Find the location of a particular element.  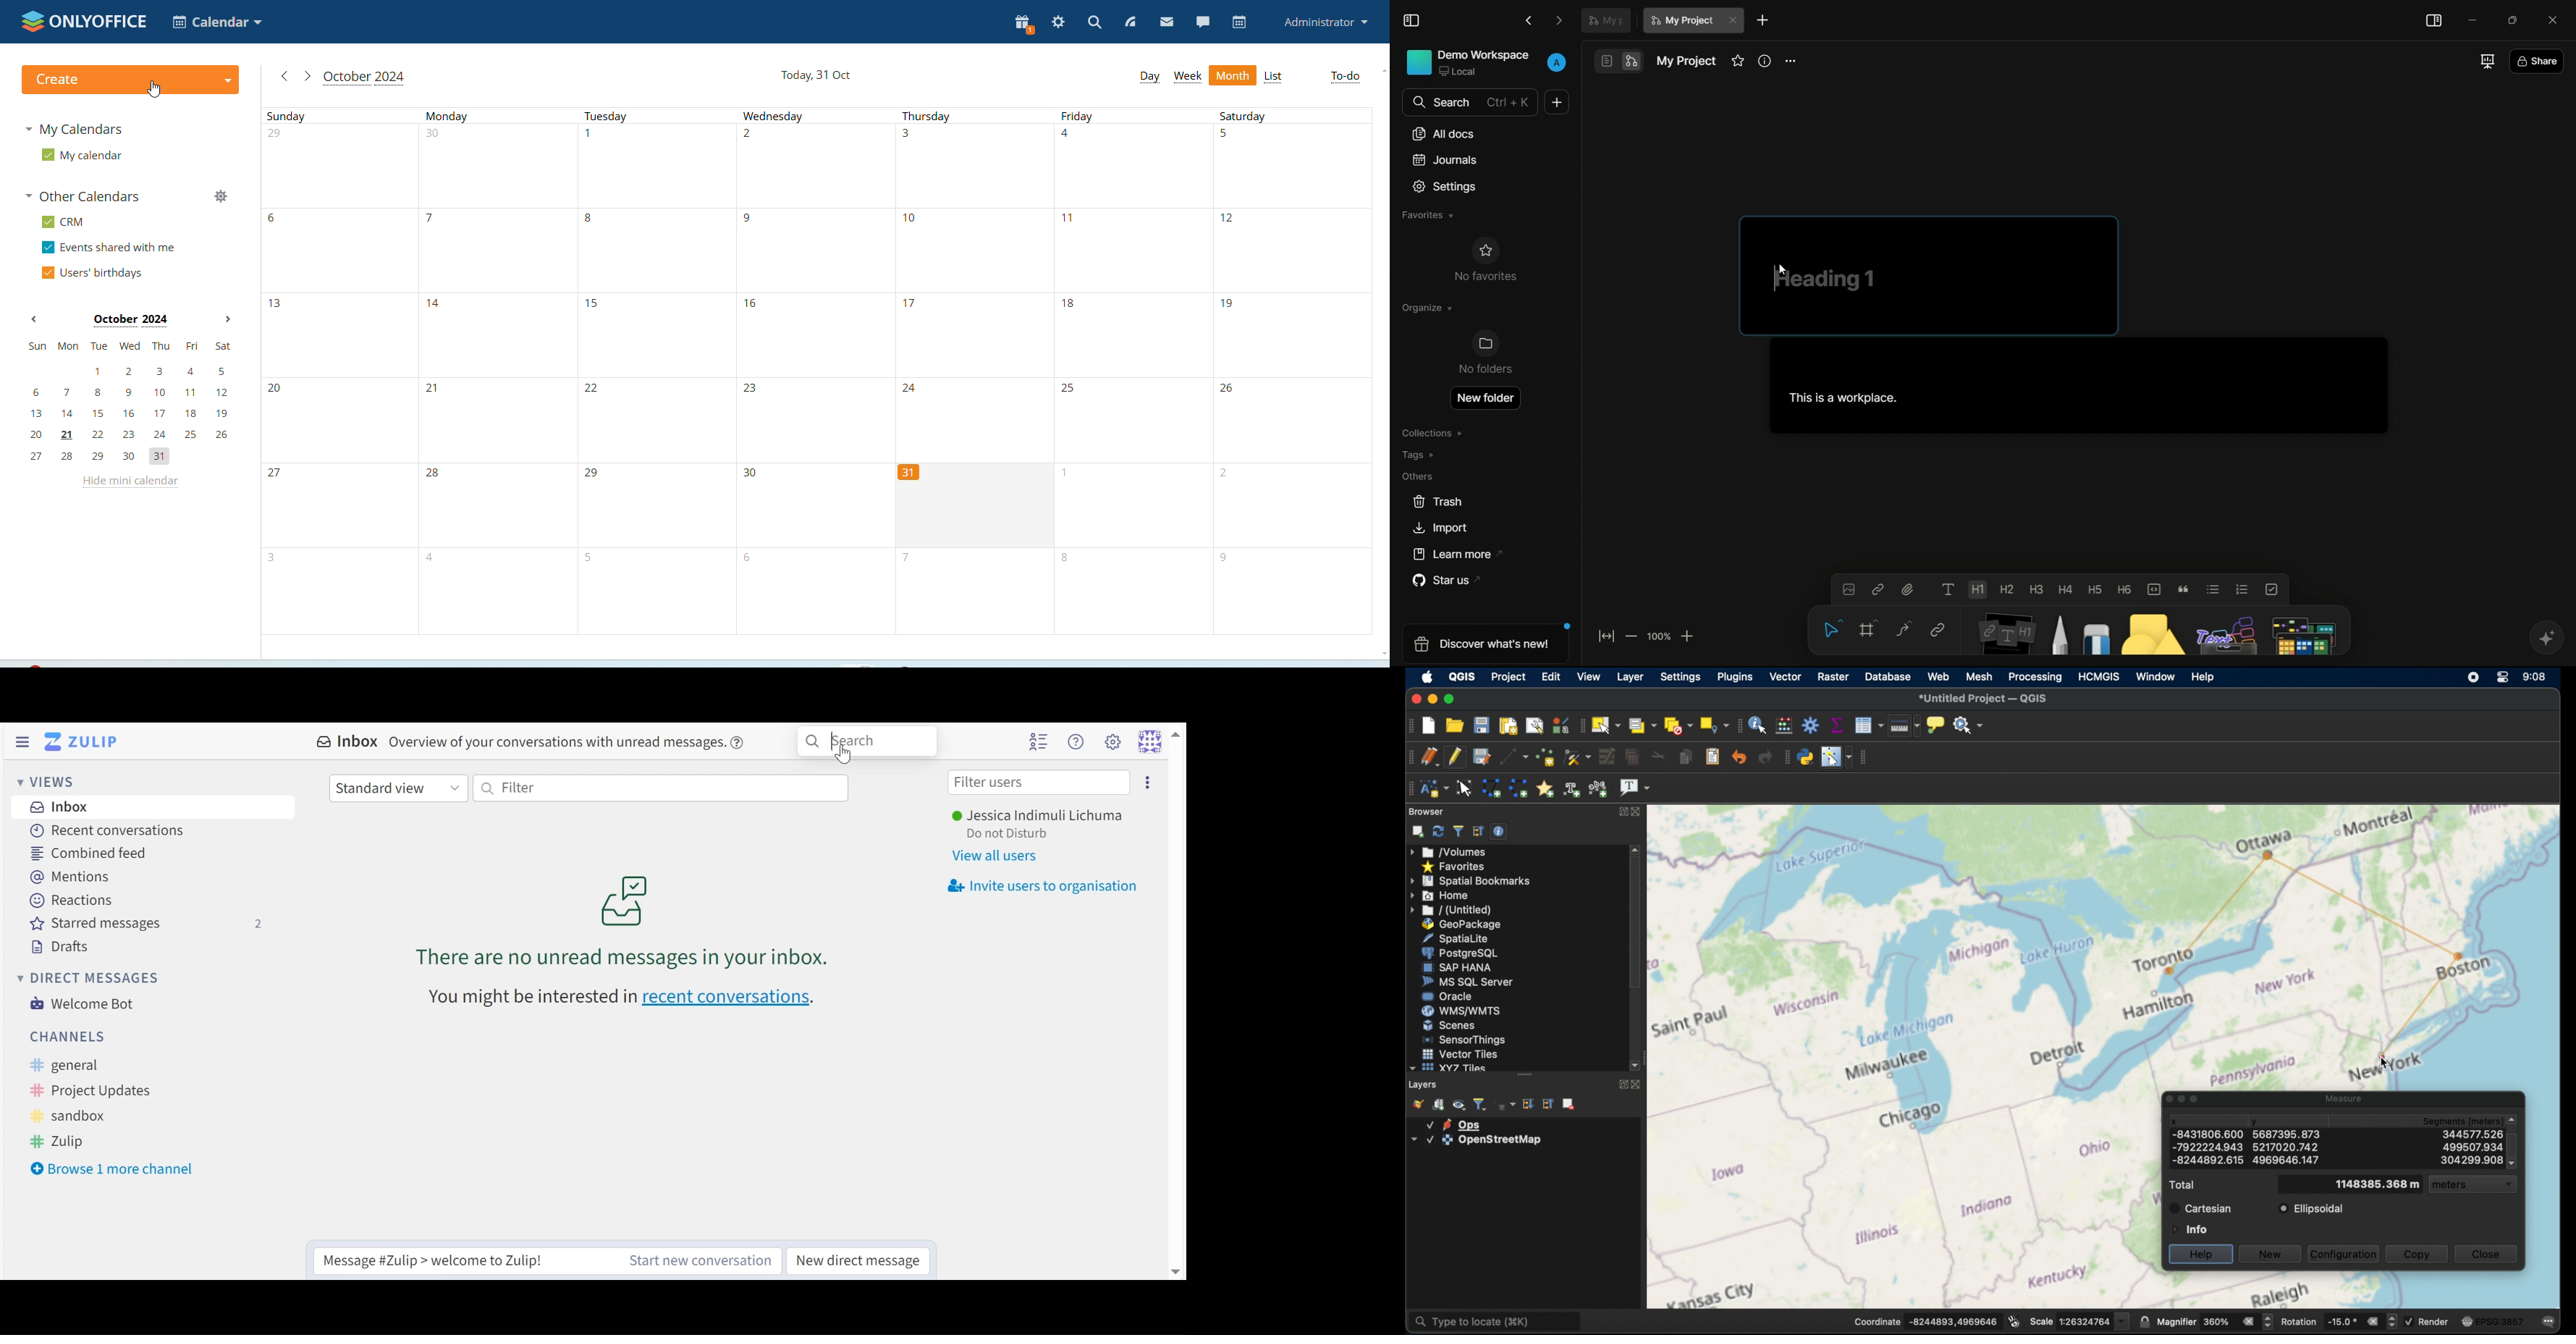

star us is located at coordinates (1437, 580).